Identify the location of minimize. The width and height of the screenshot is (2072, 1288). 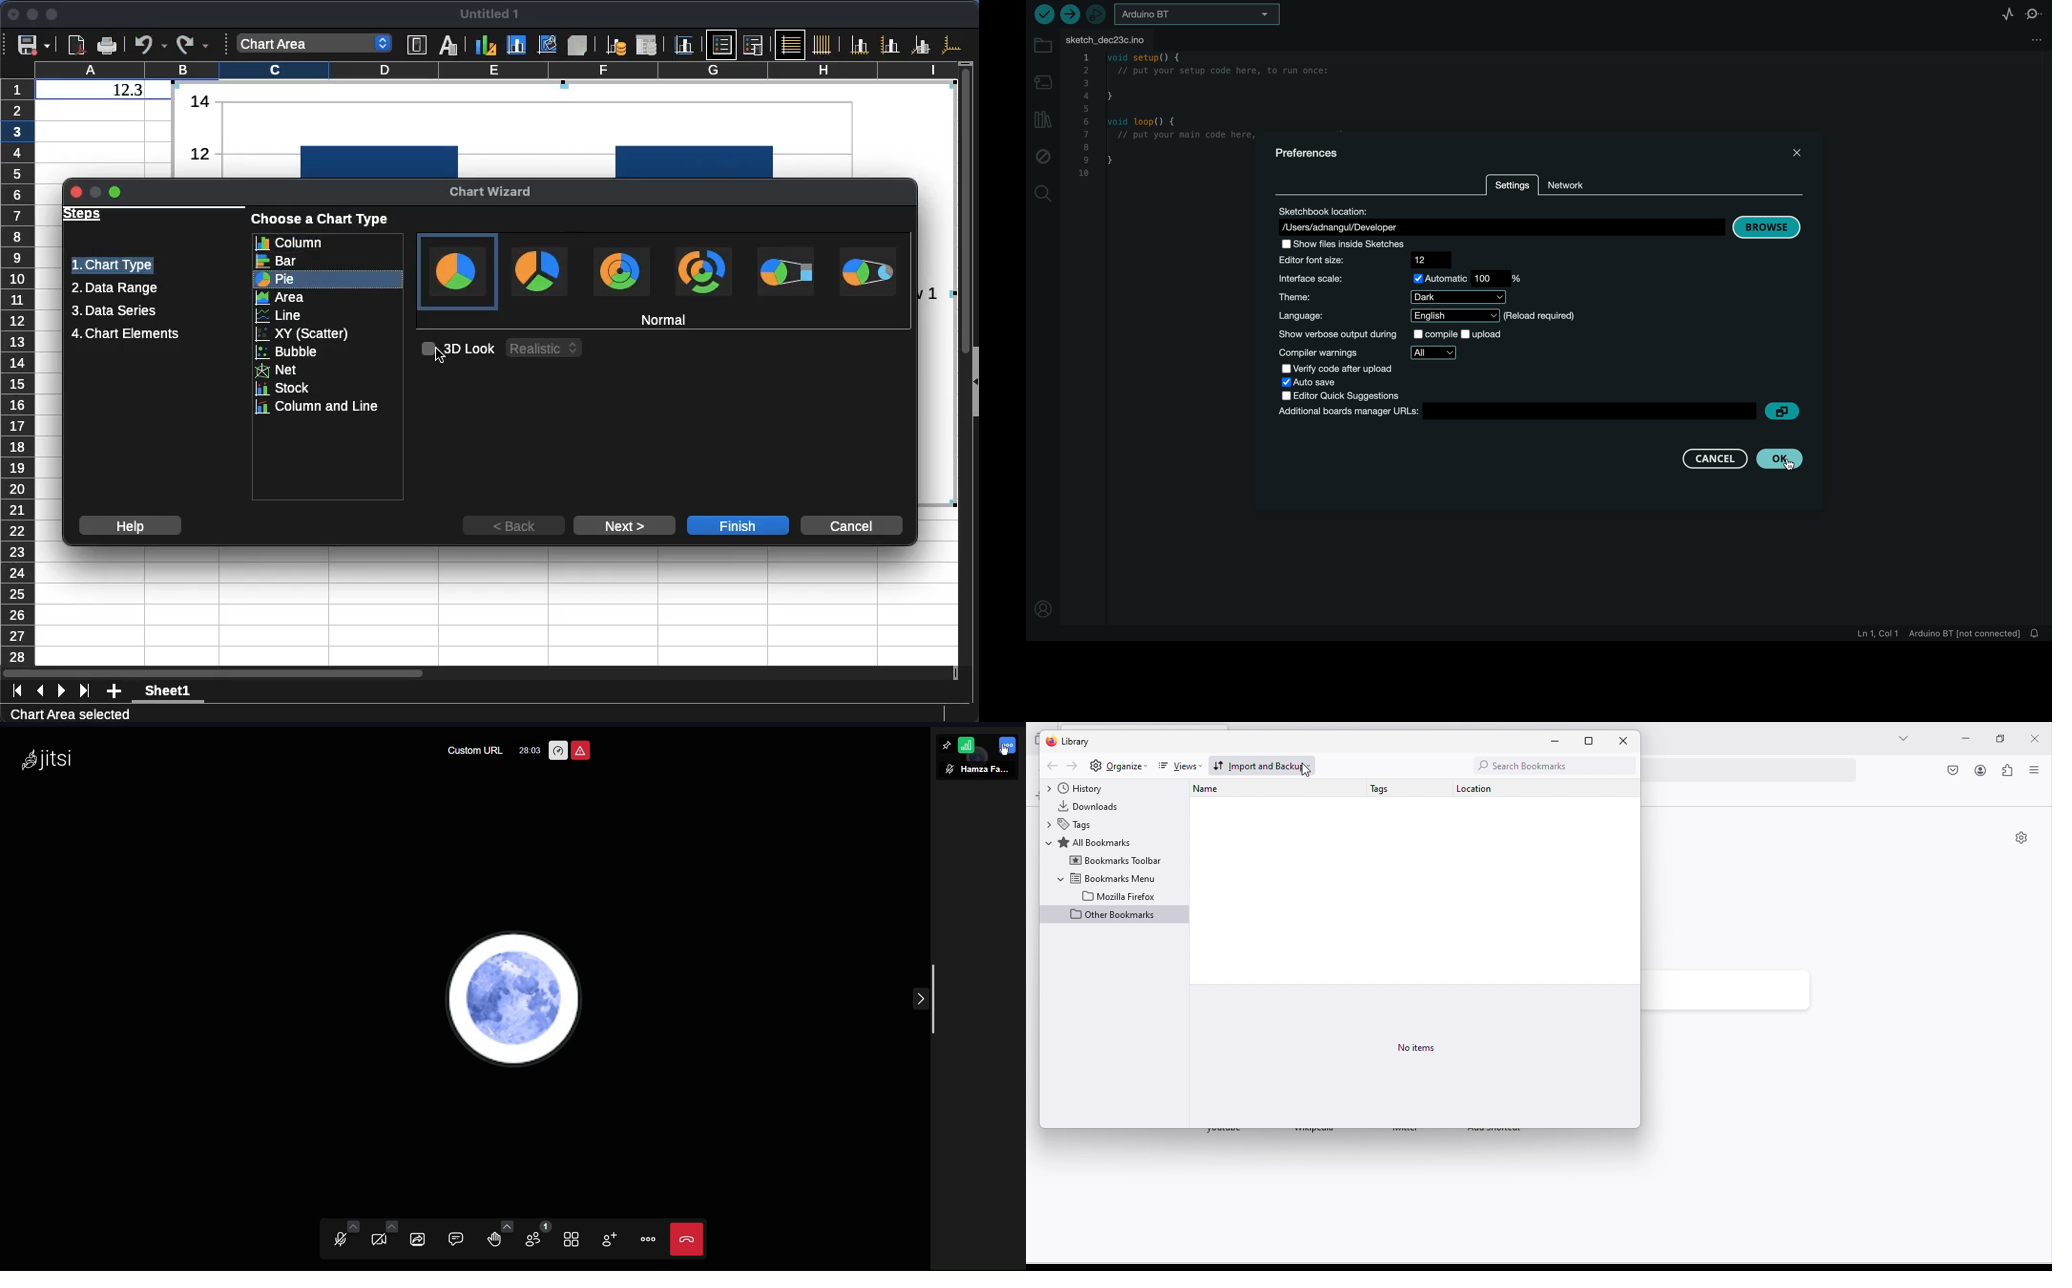
(1561, 742).